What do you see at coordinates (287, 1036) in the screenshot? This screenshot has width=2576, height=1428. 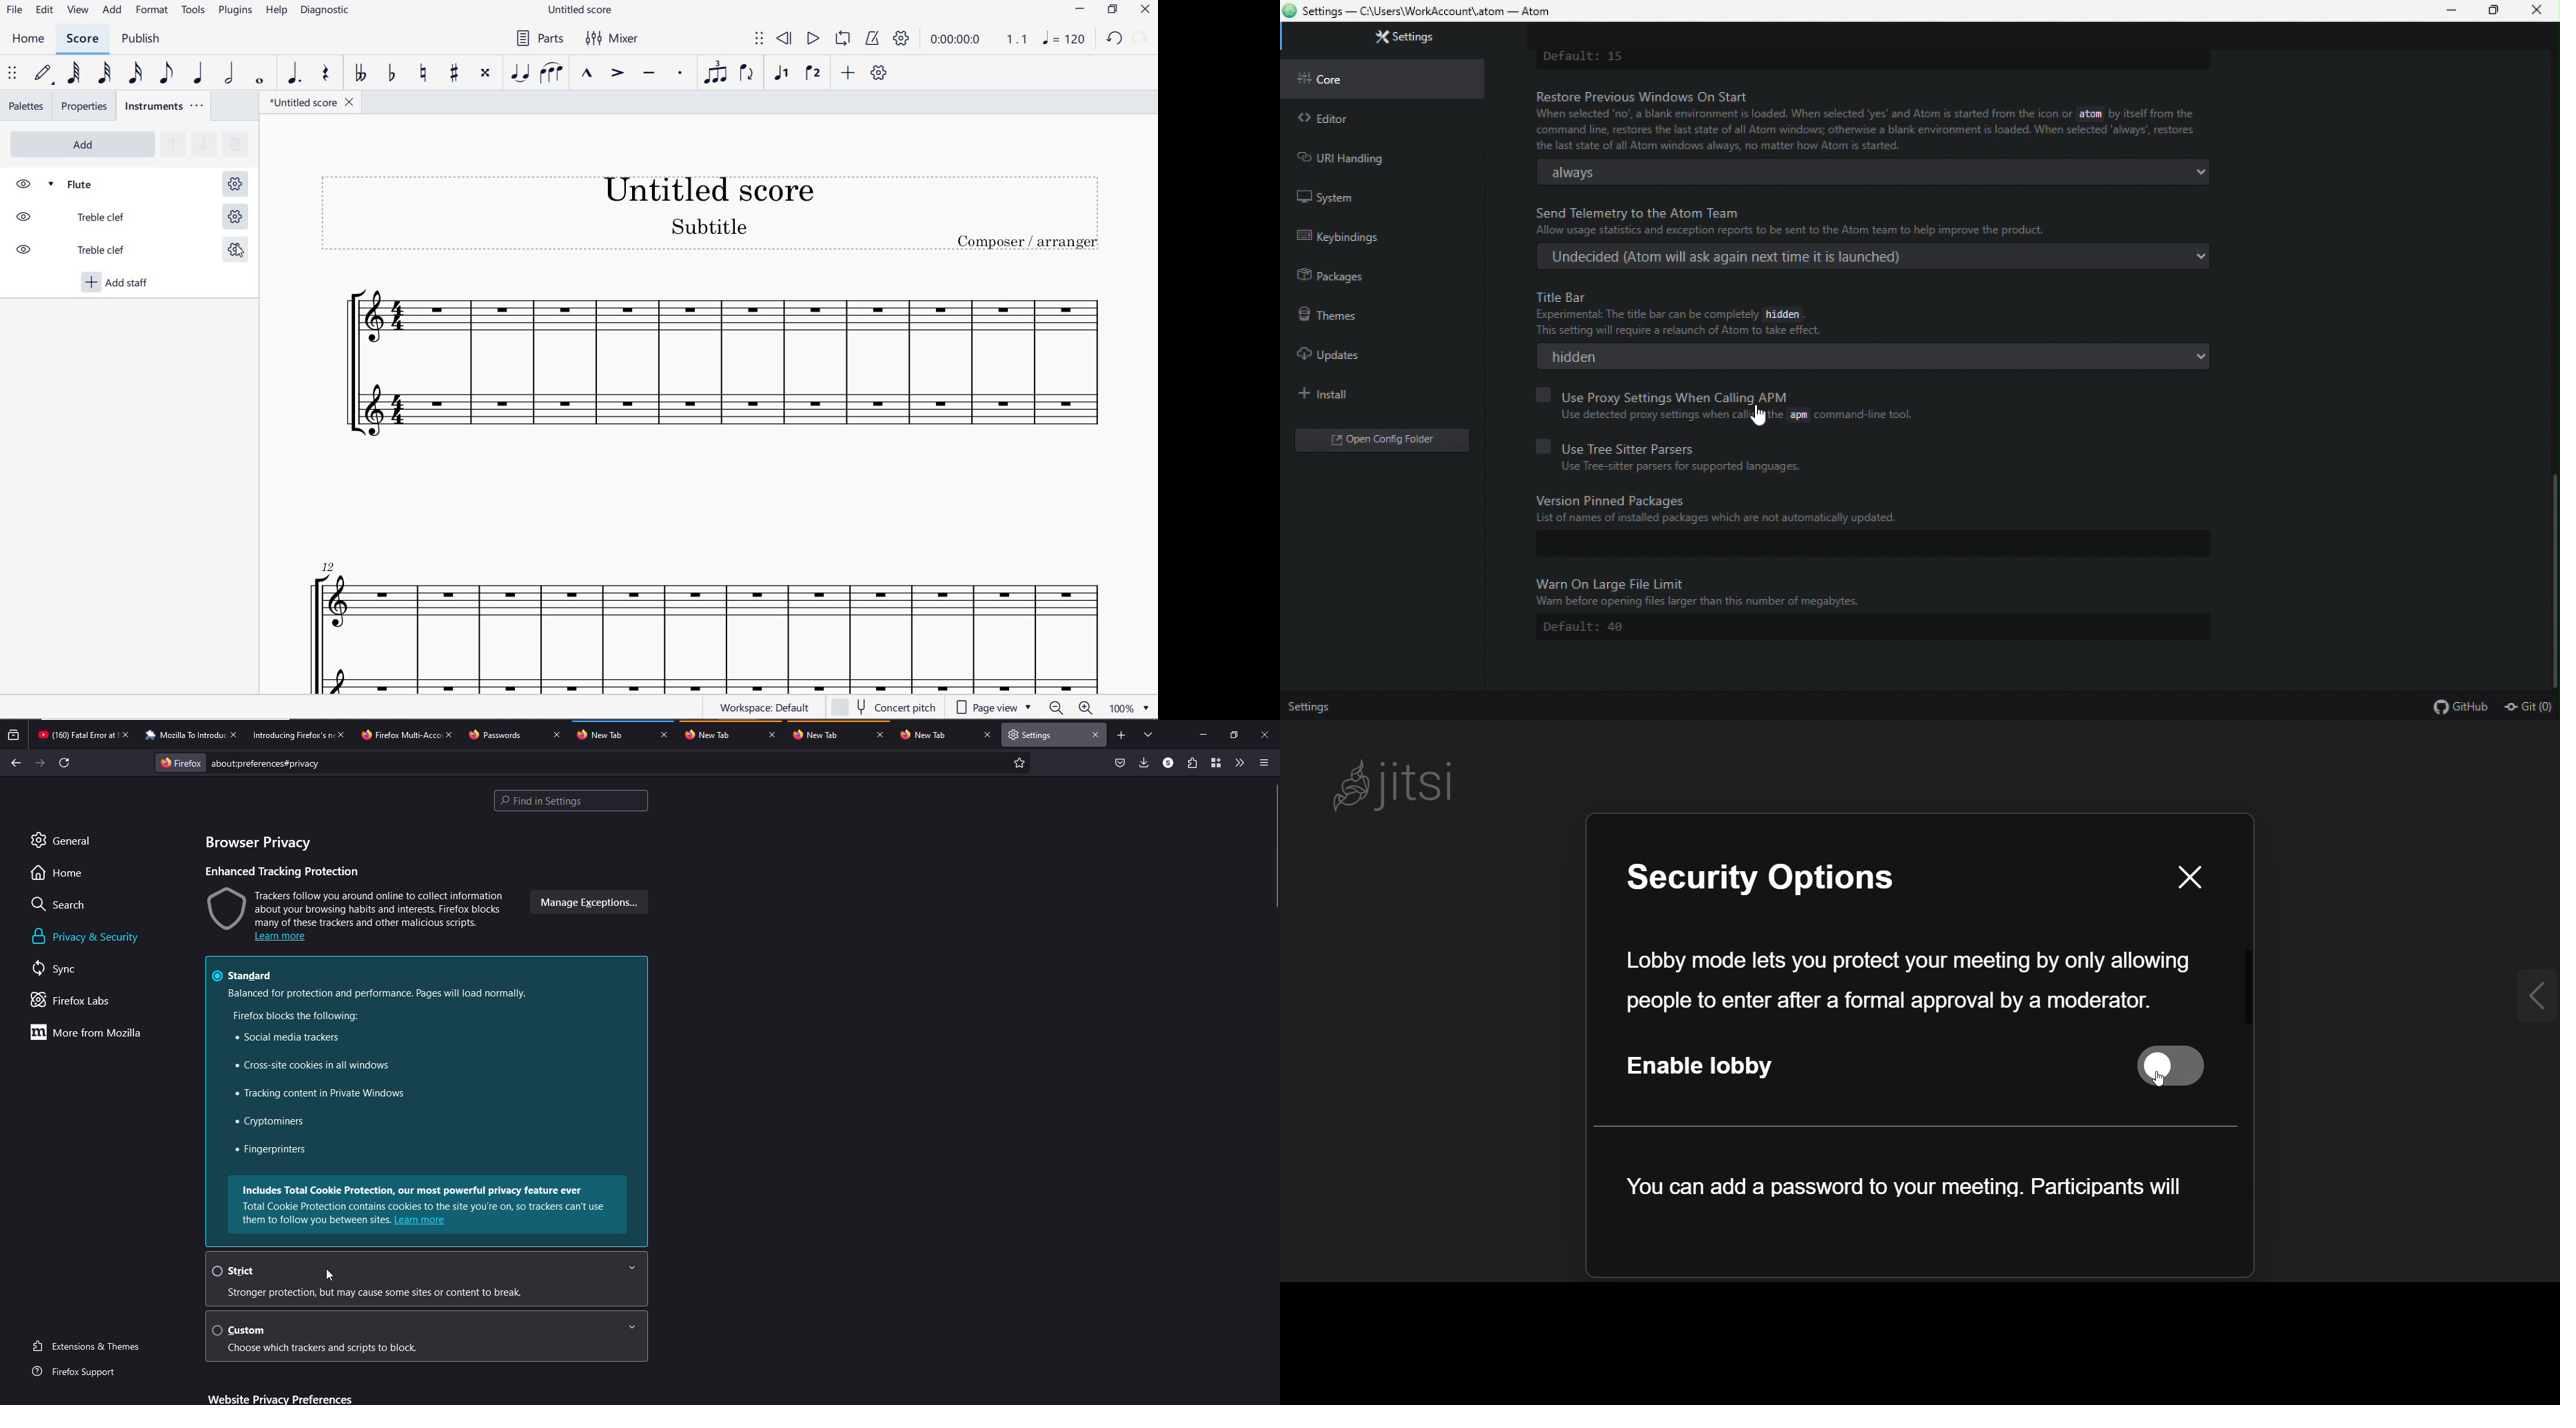 I see `social media trackers` at bounding box center [287, 1036].